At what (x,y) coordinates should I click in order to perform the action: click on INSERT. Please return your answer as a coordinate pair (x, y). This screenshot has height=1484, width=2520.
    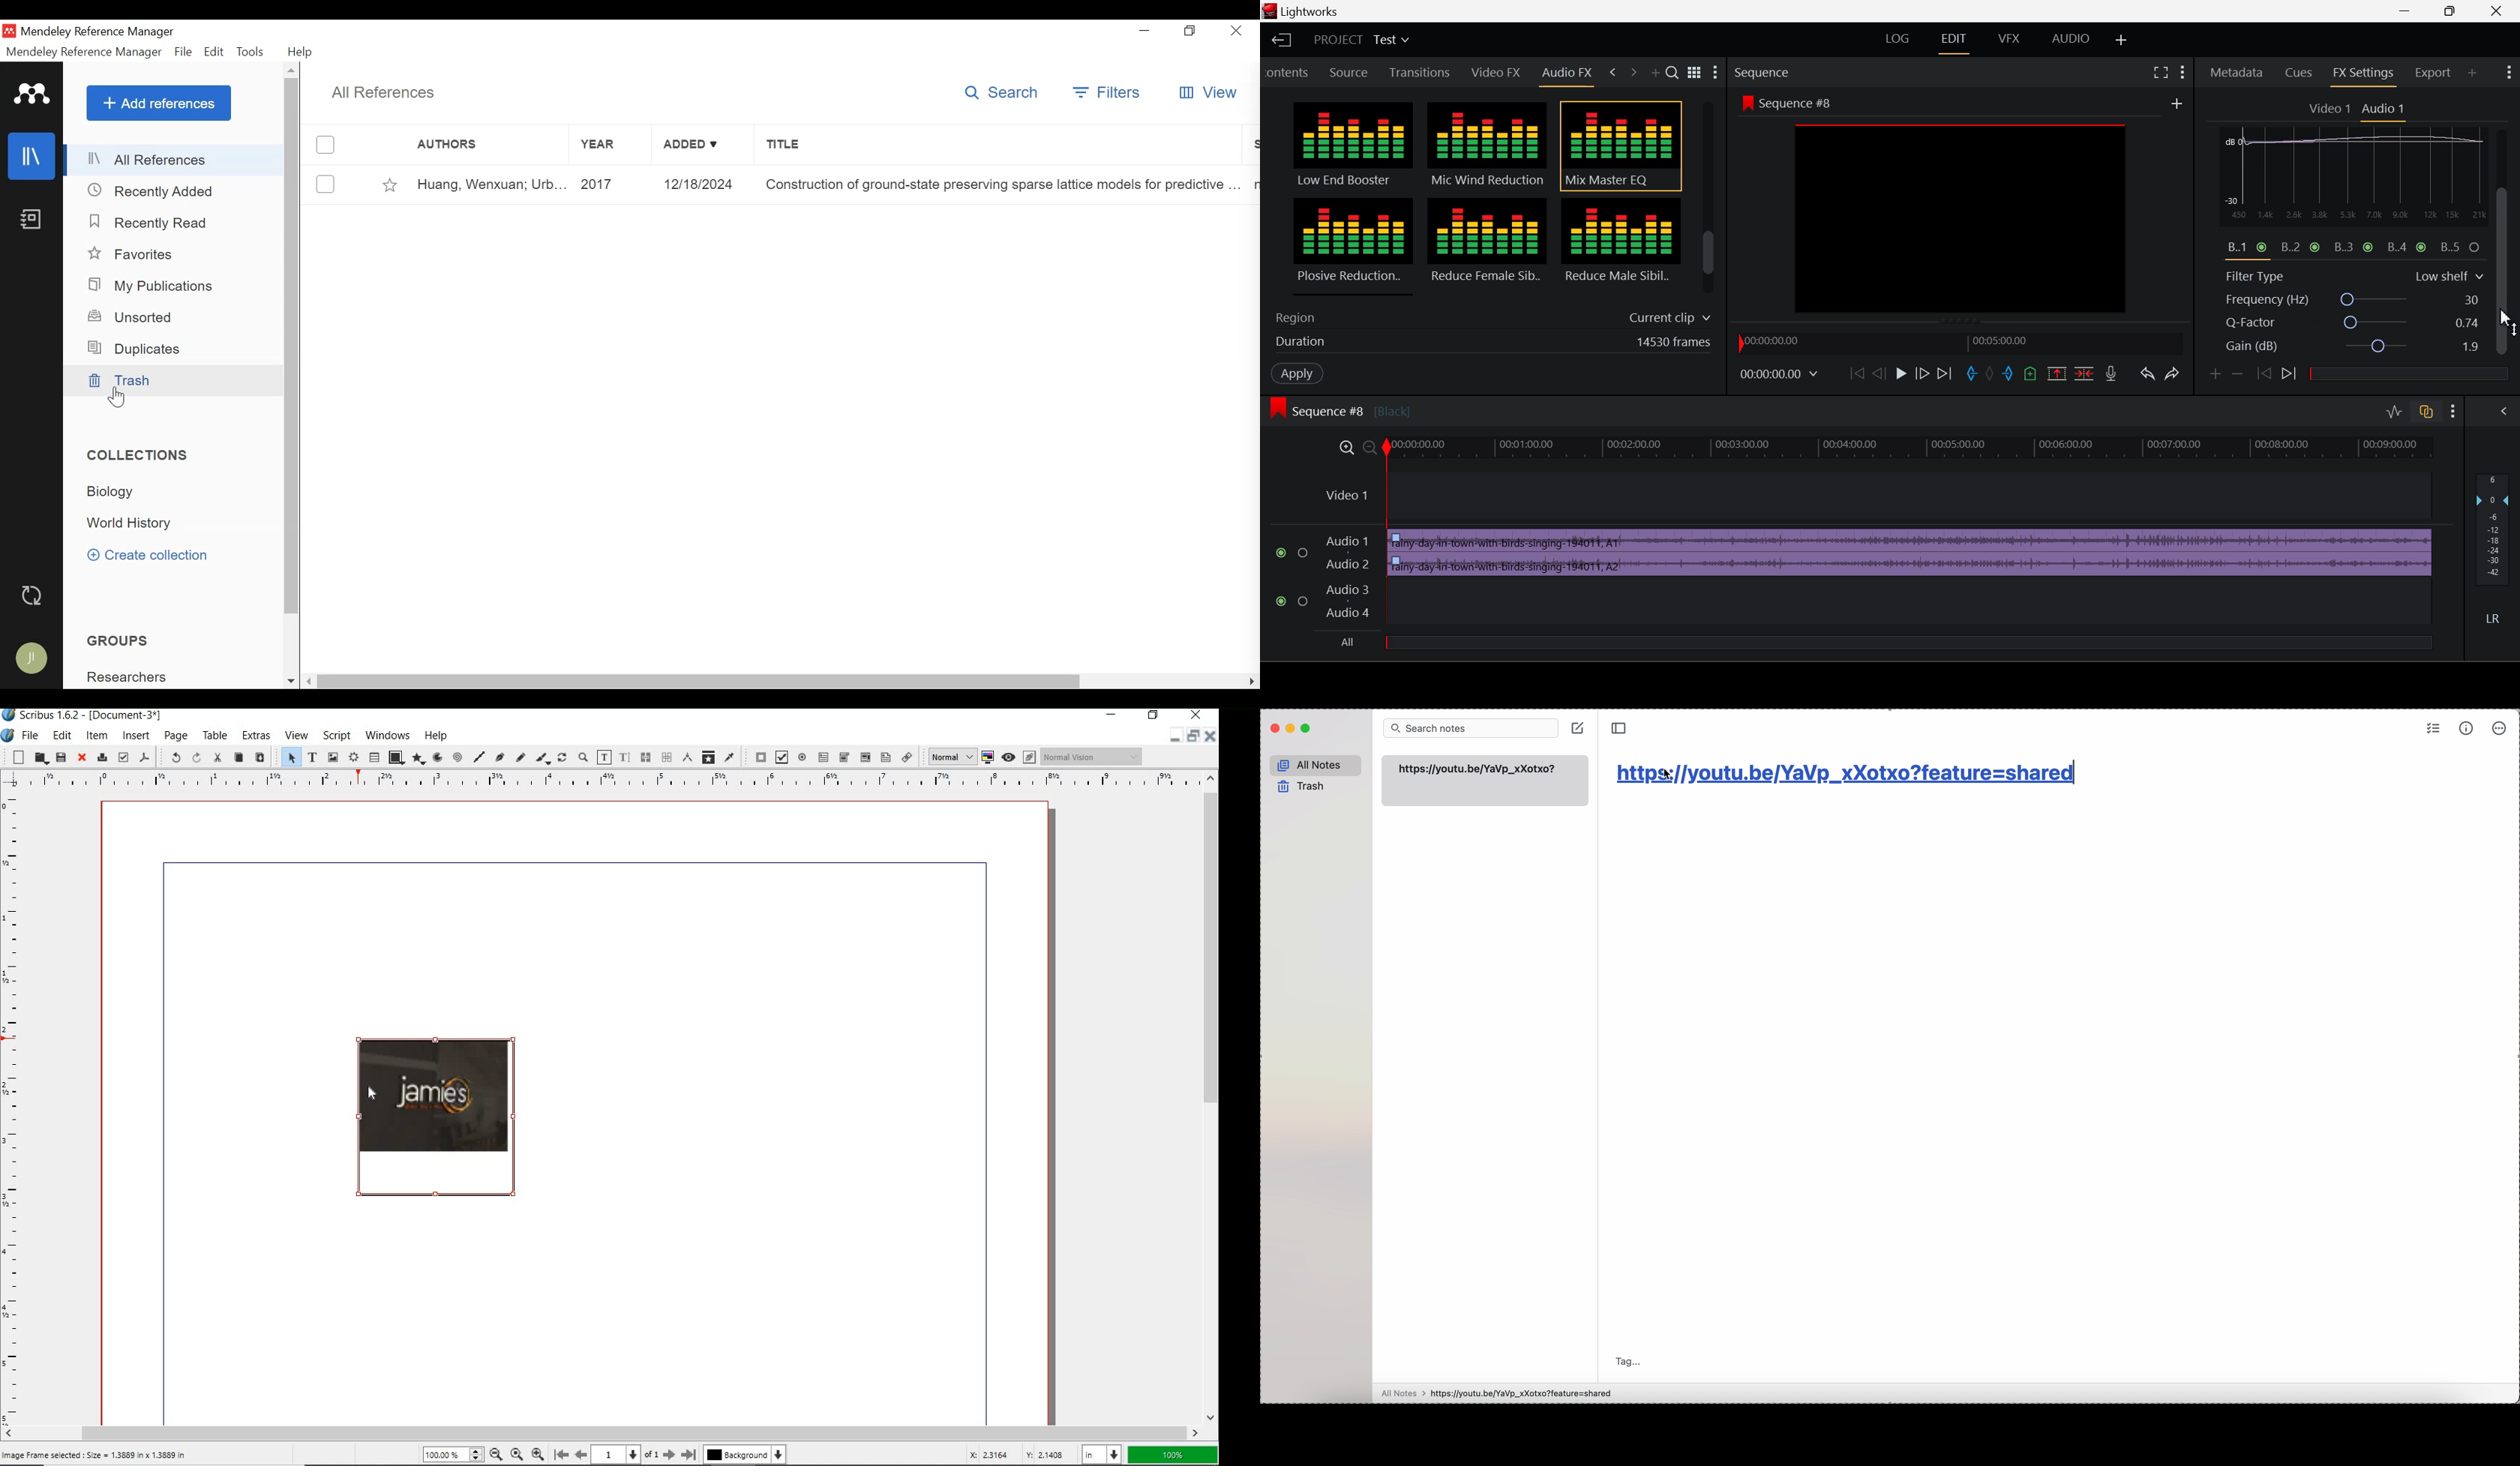
    Looking at the image, I should click on (136, 736).